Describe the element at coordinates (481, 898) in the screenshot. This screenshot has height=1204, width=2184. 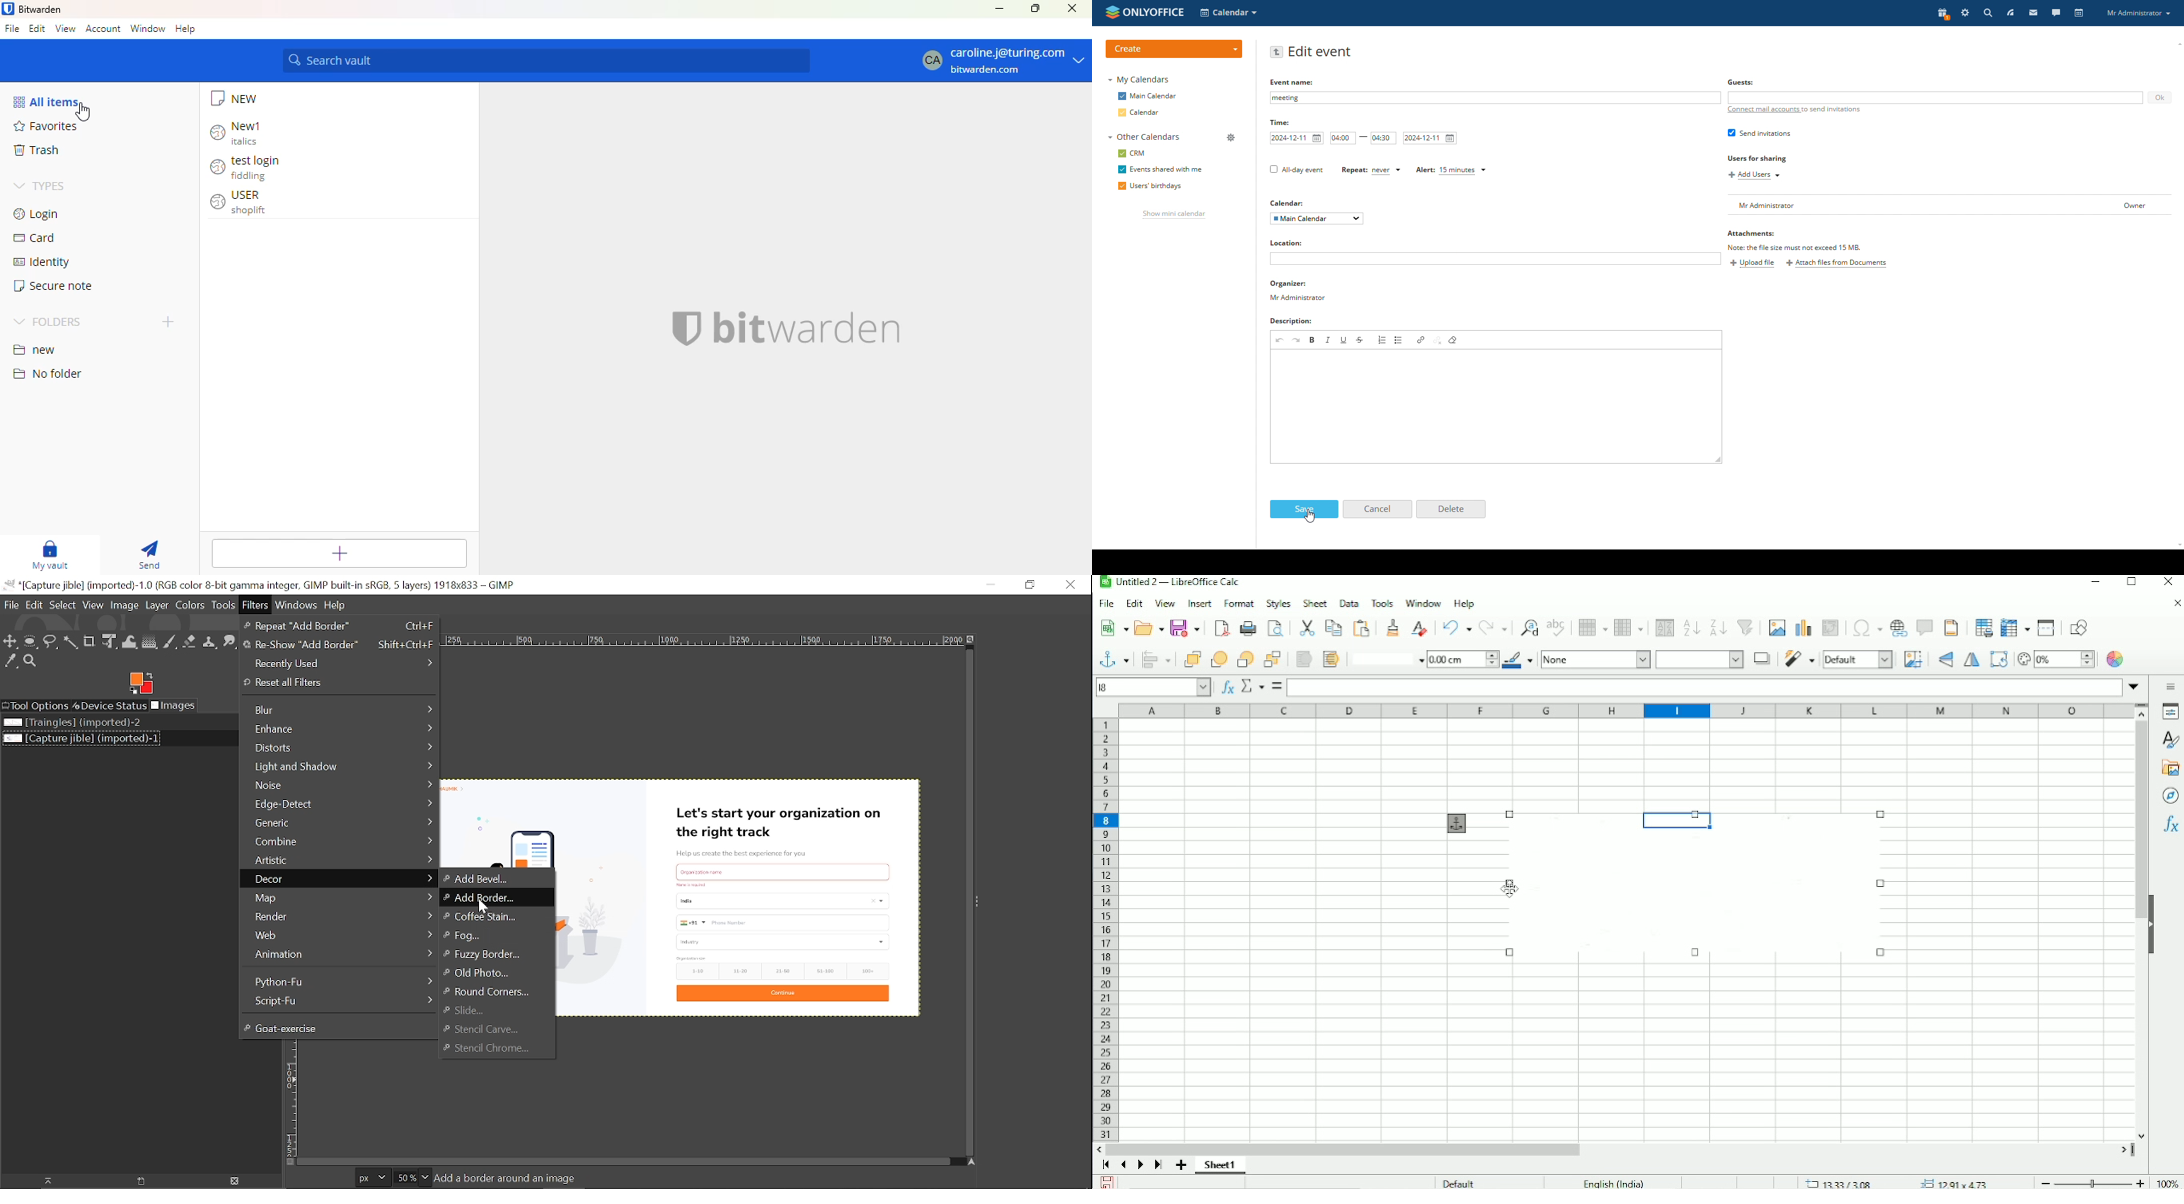
I see `Add boarder` at that location.